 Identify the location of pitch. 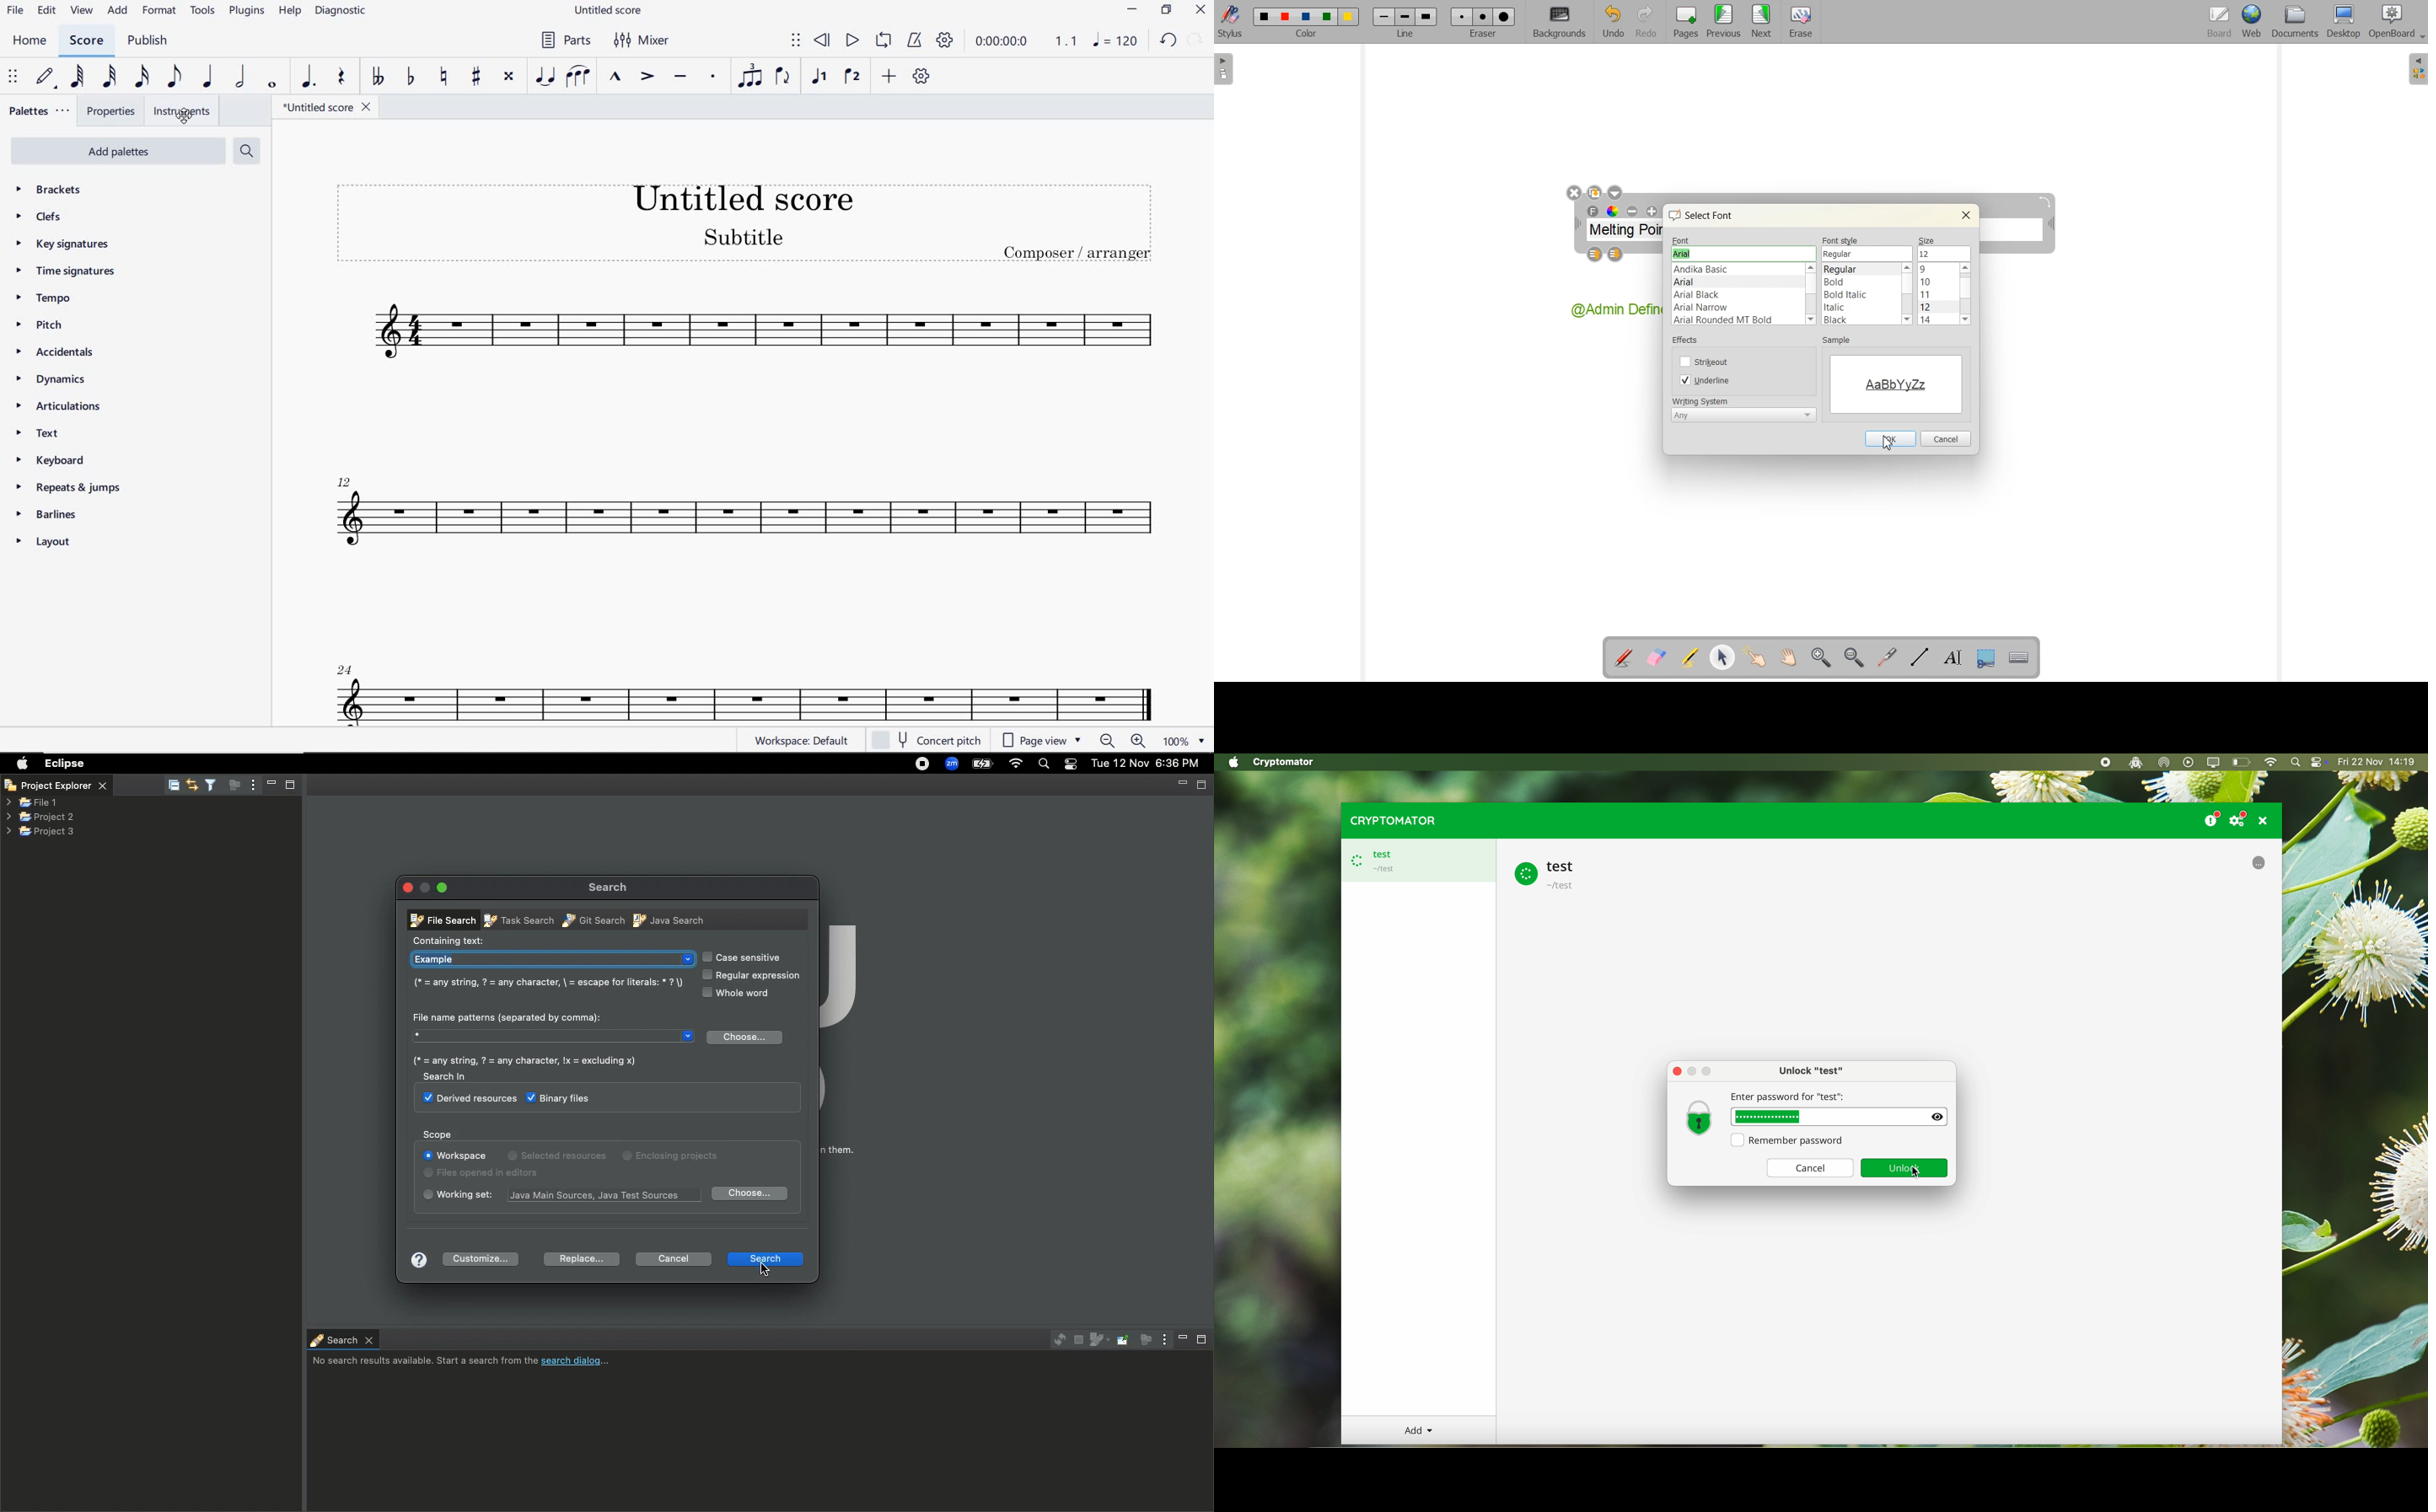
(43, 327).